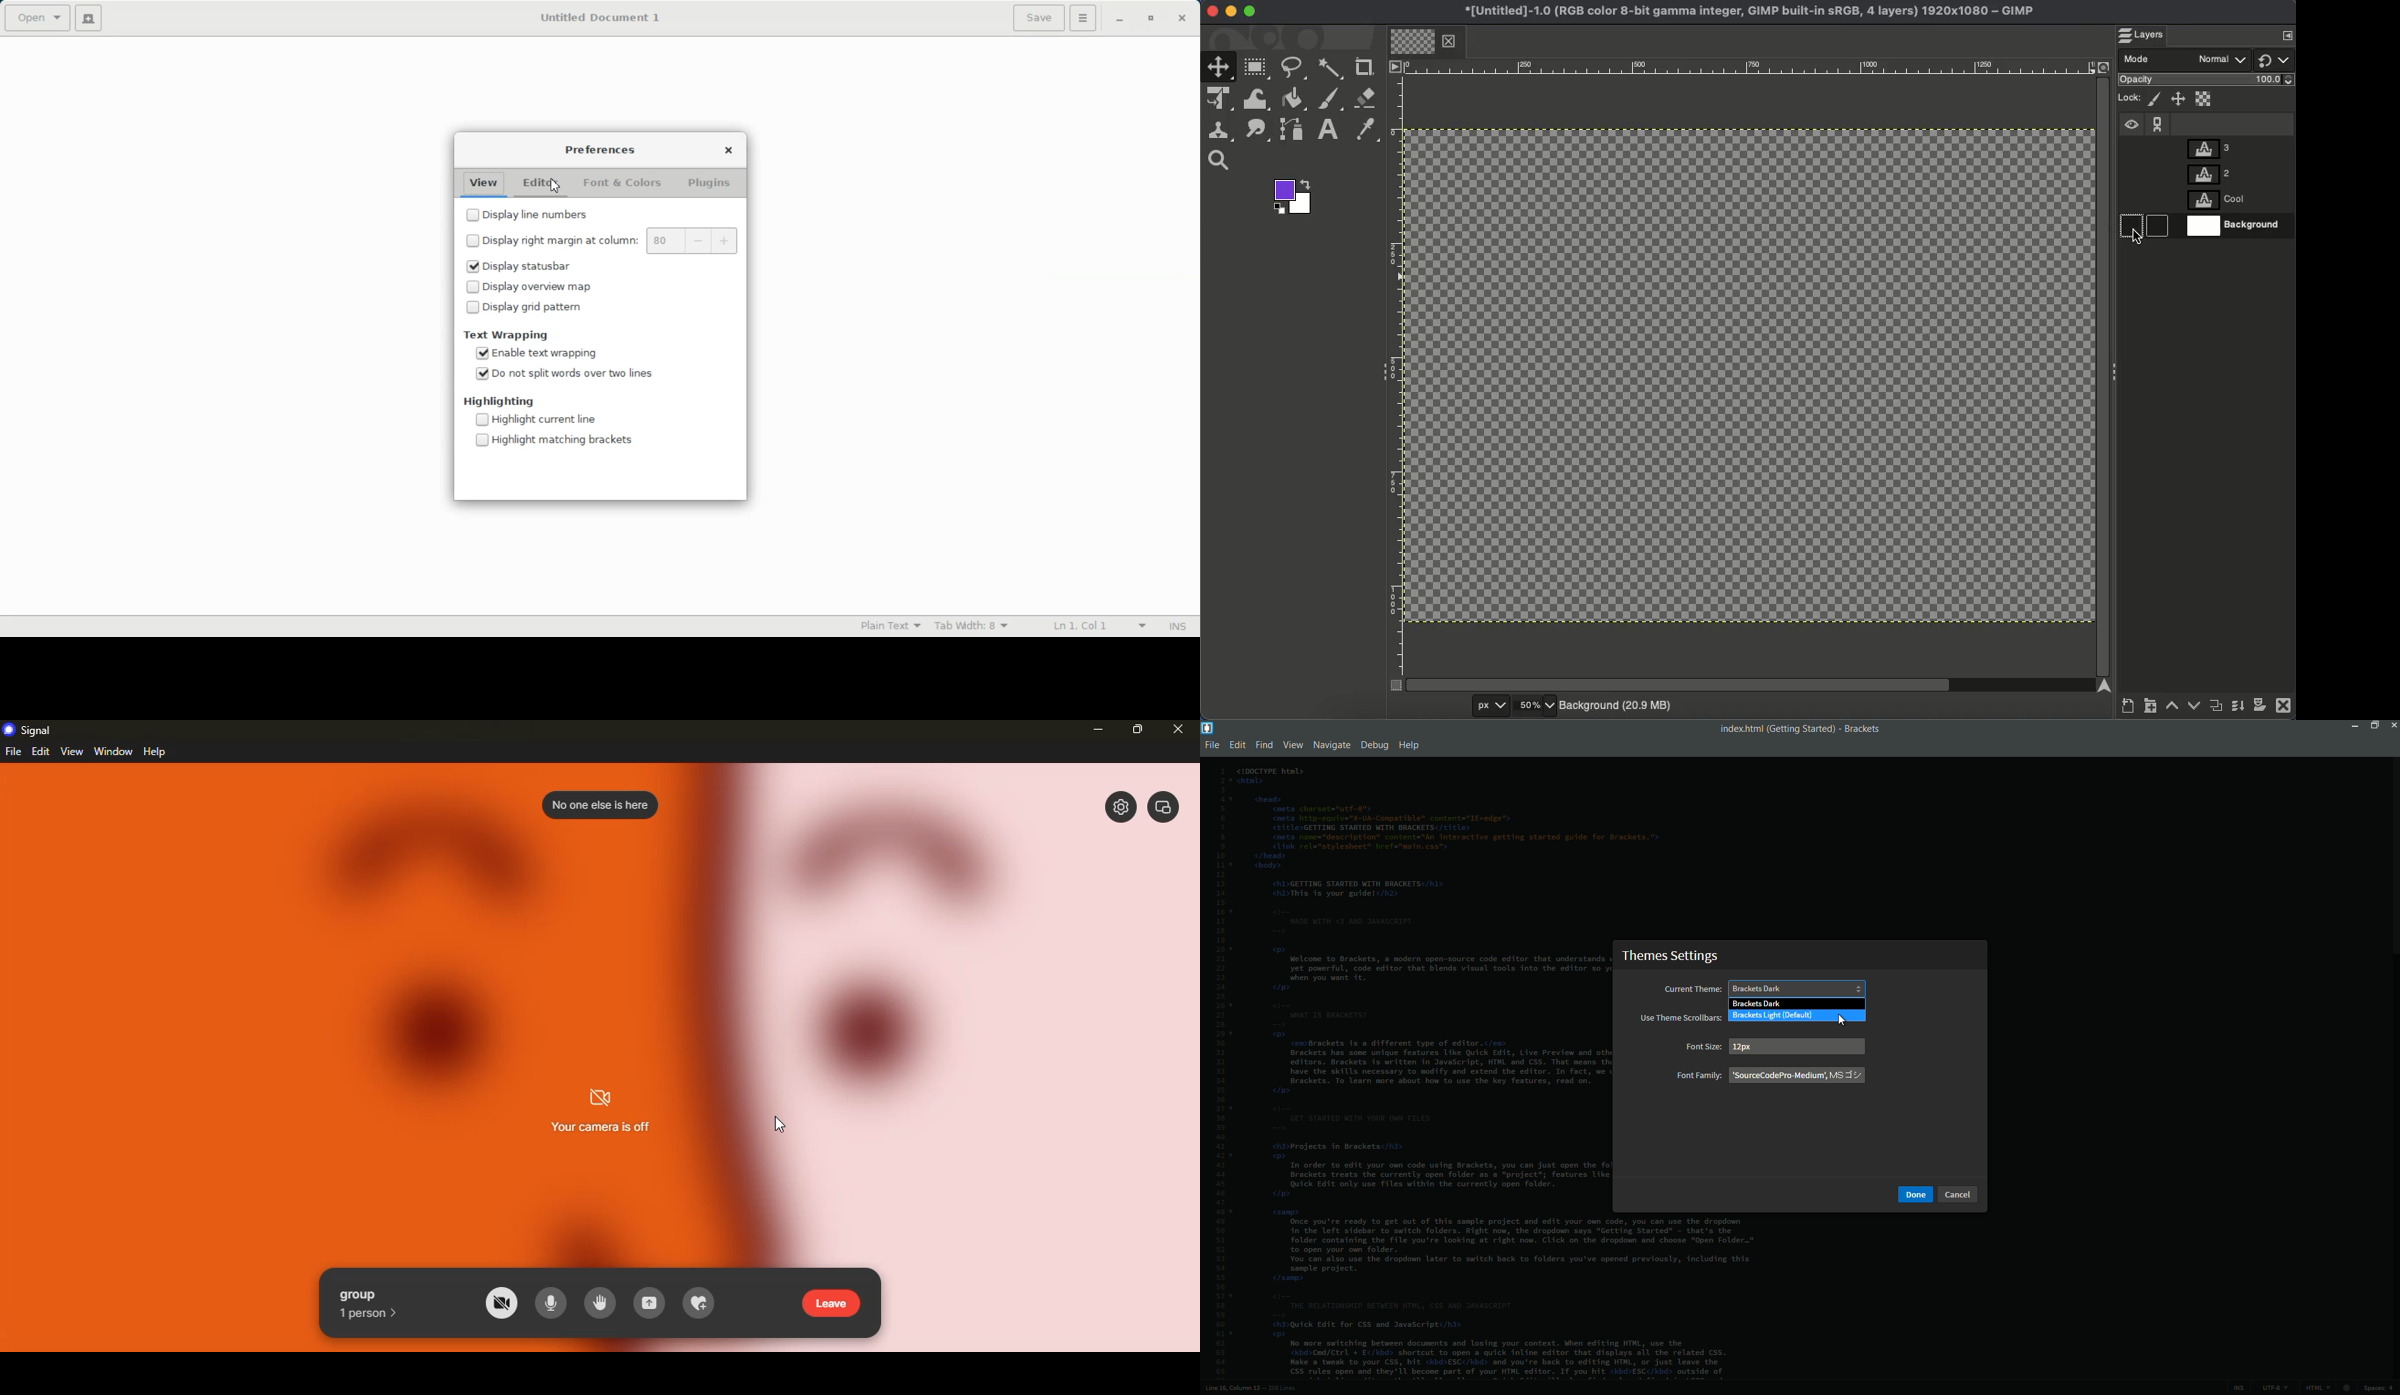 This screenshot has height=1400, width=2408. Describe the element at coordinates (1090, 628) in the screenshot. I see `Line Column` at that location.